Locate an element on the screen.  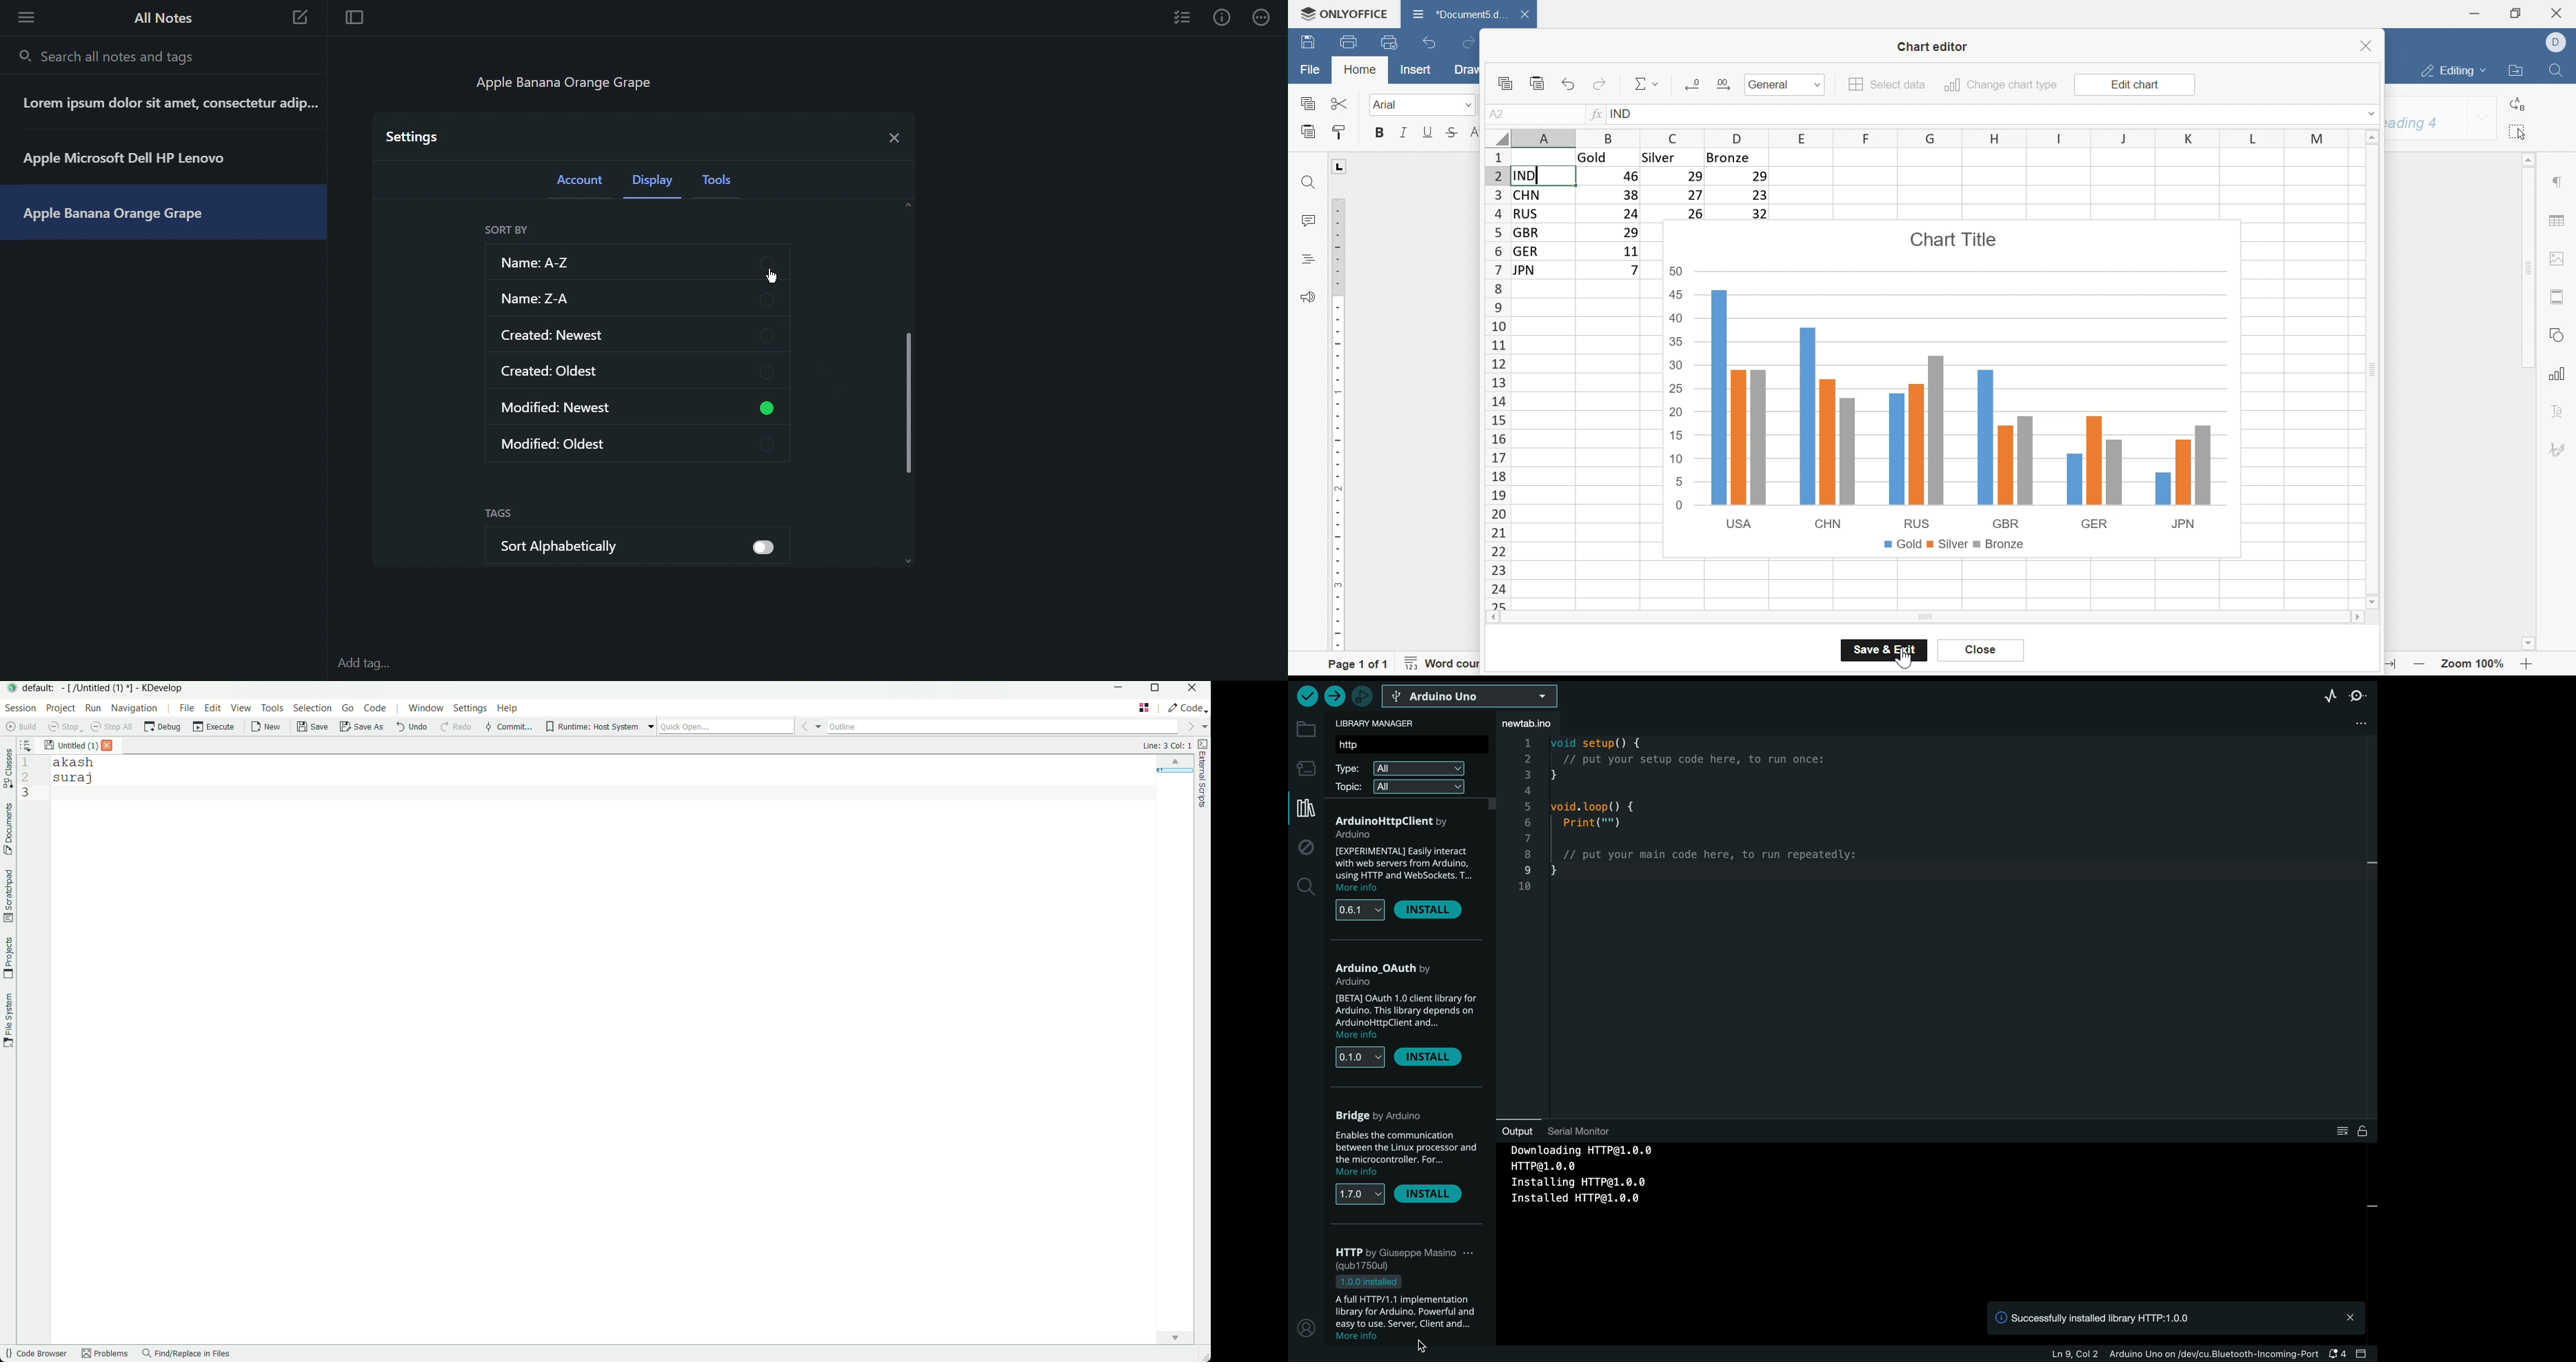
unzoomed code - akash suraj is located at coordinates (79, 772).